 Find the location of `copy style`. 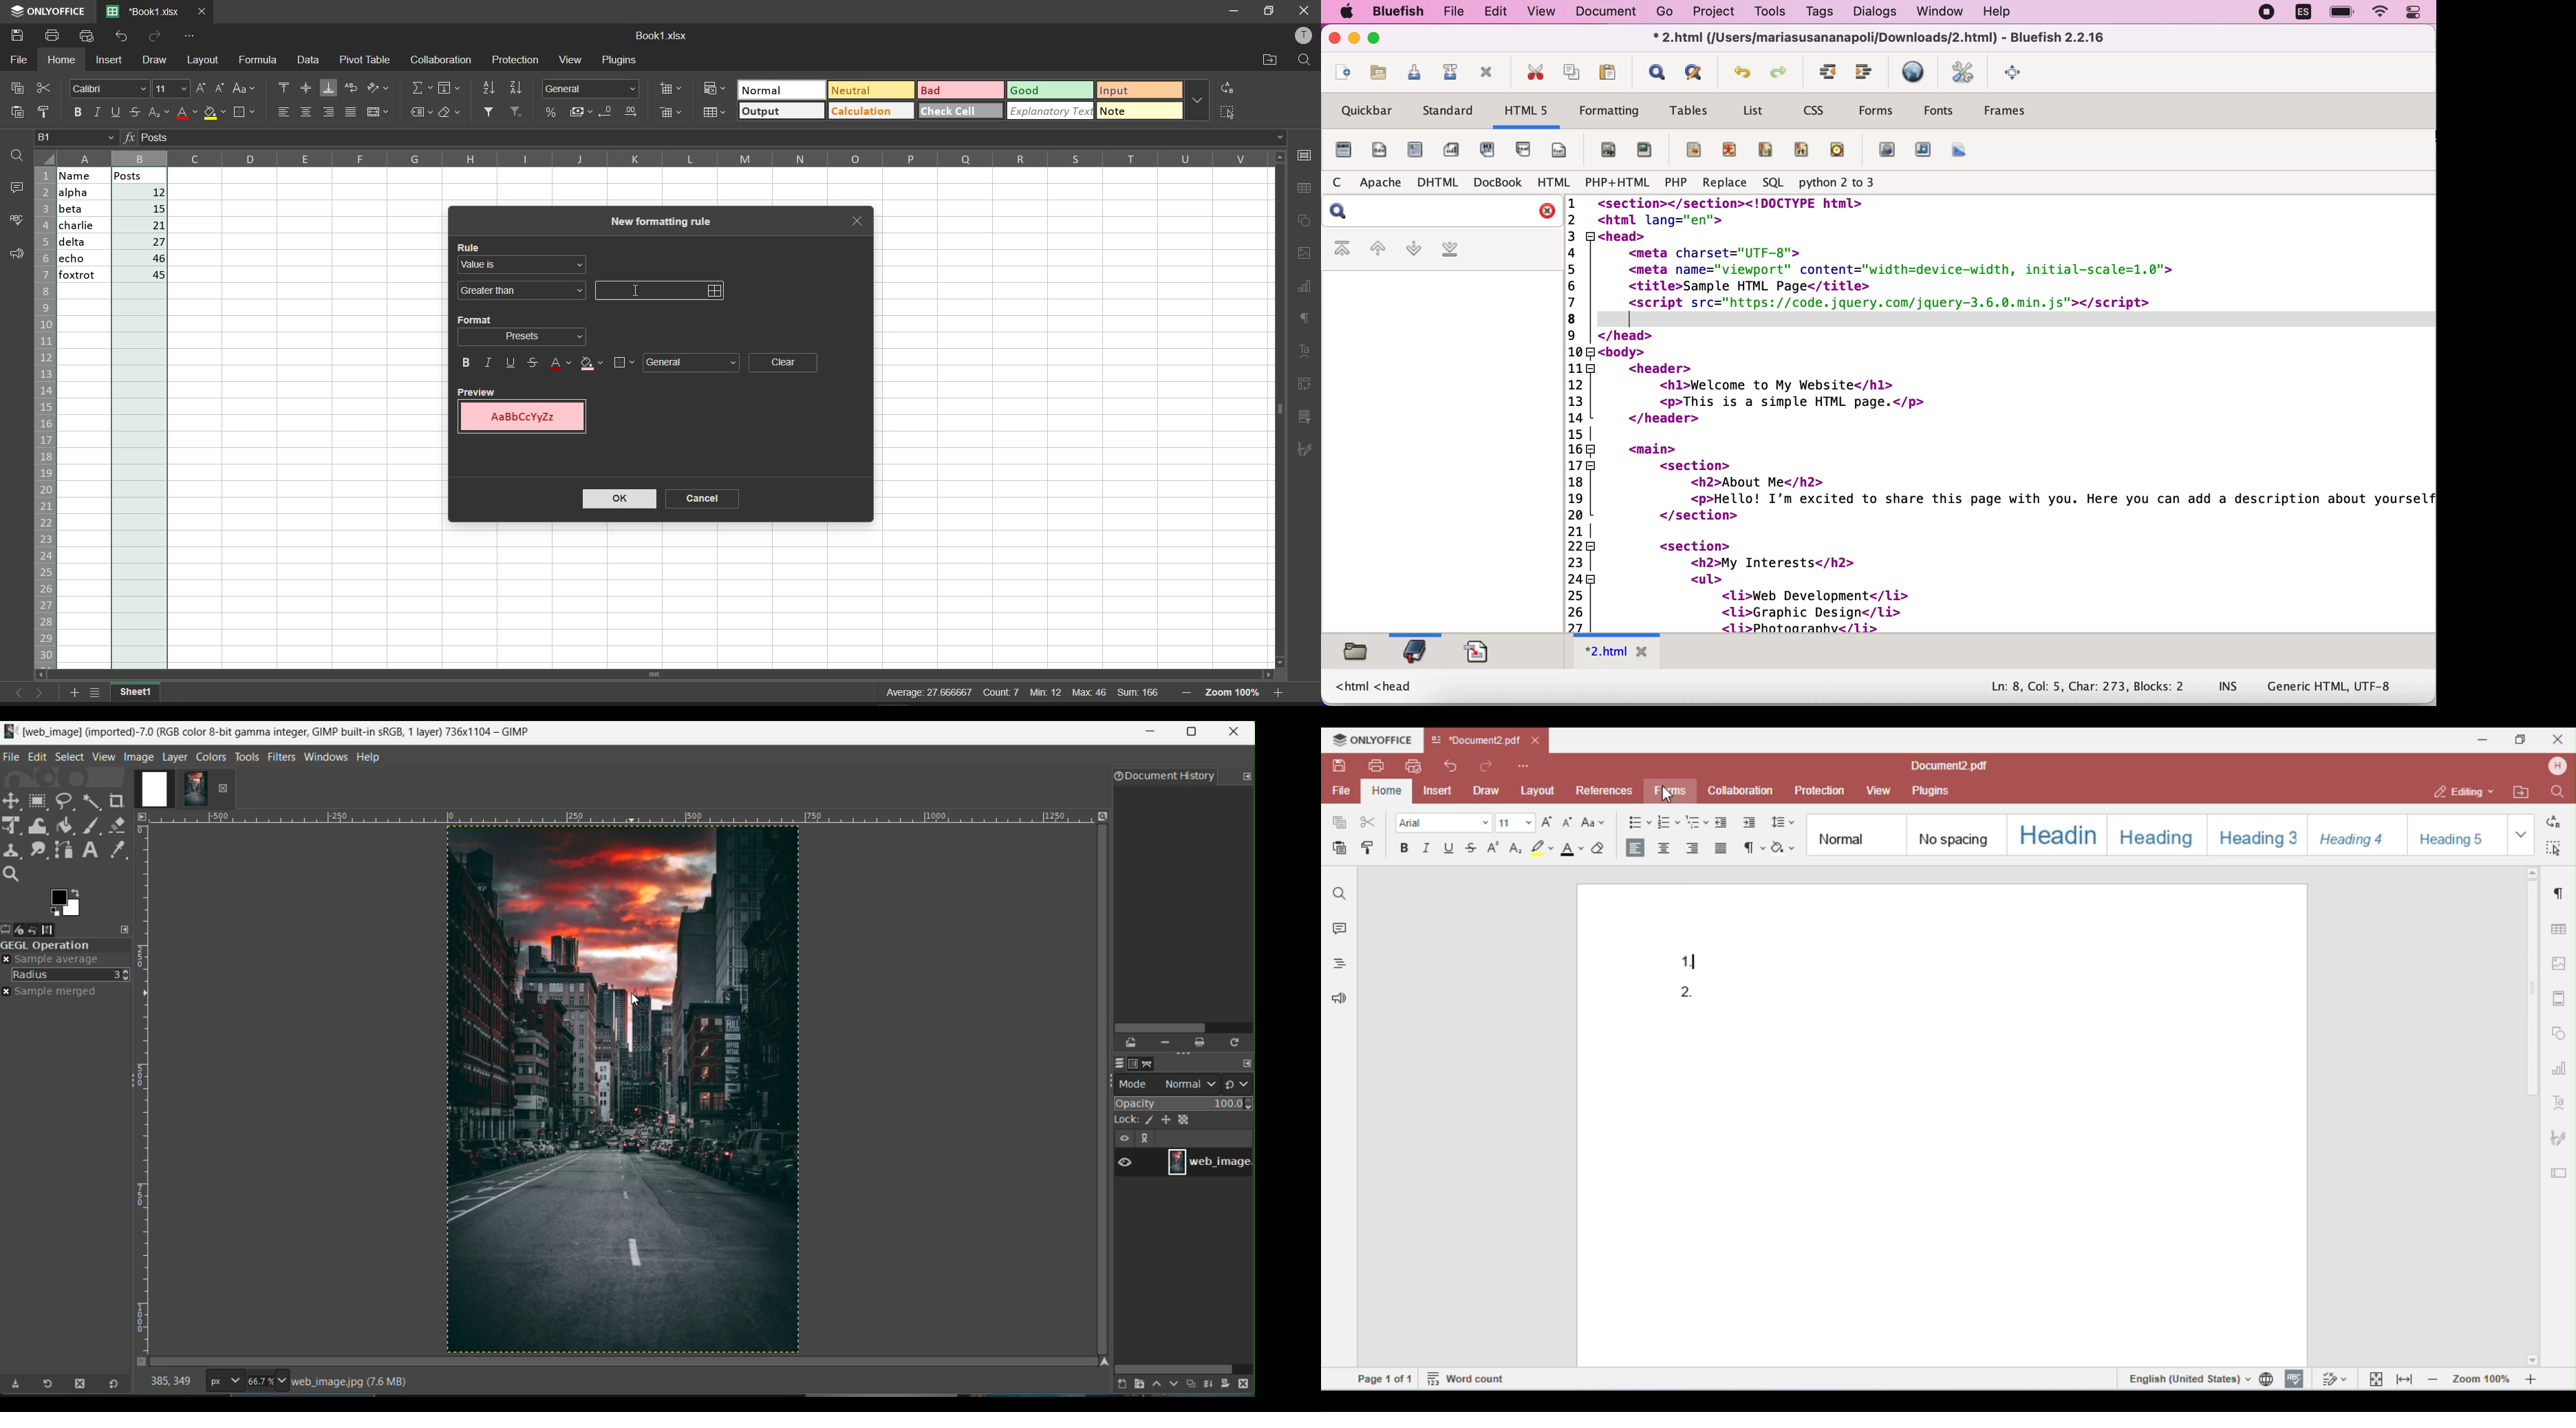

copy style is located at coordinates (45, 112).